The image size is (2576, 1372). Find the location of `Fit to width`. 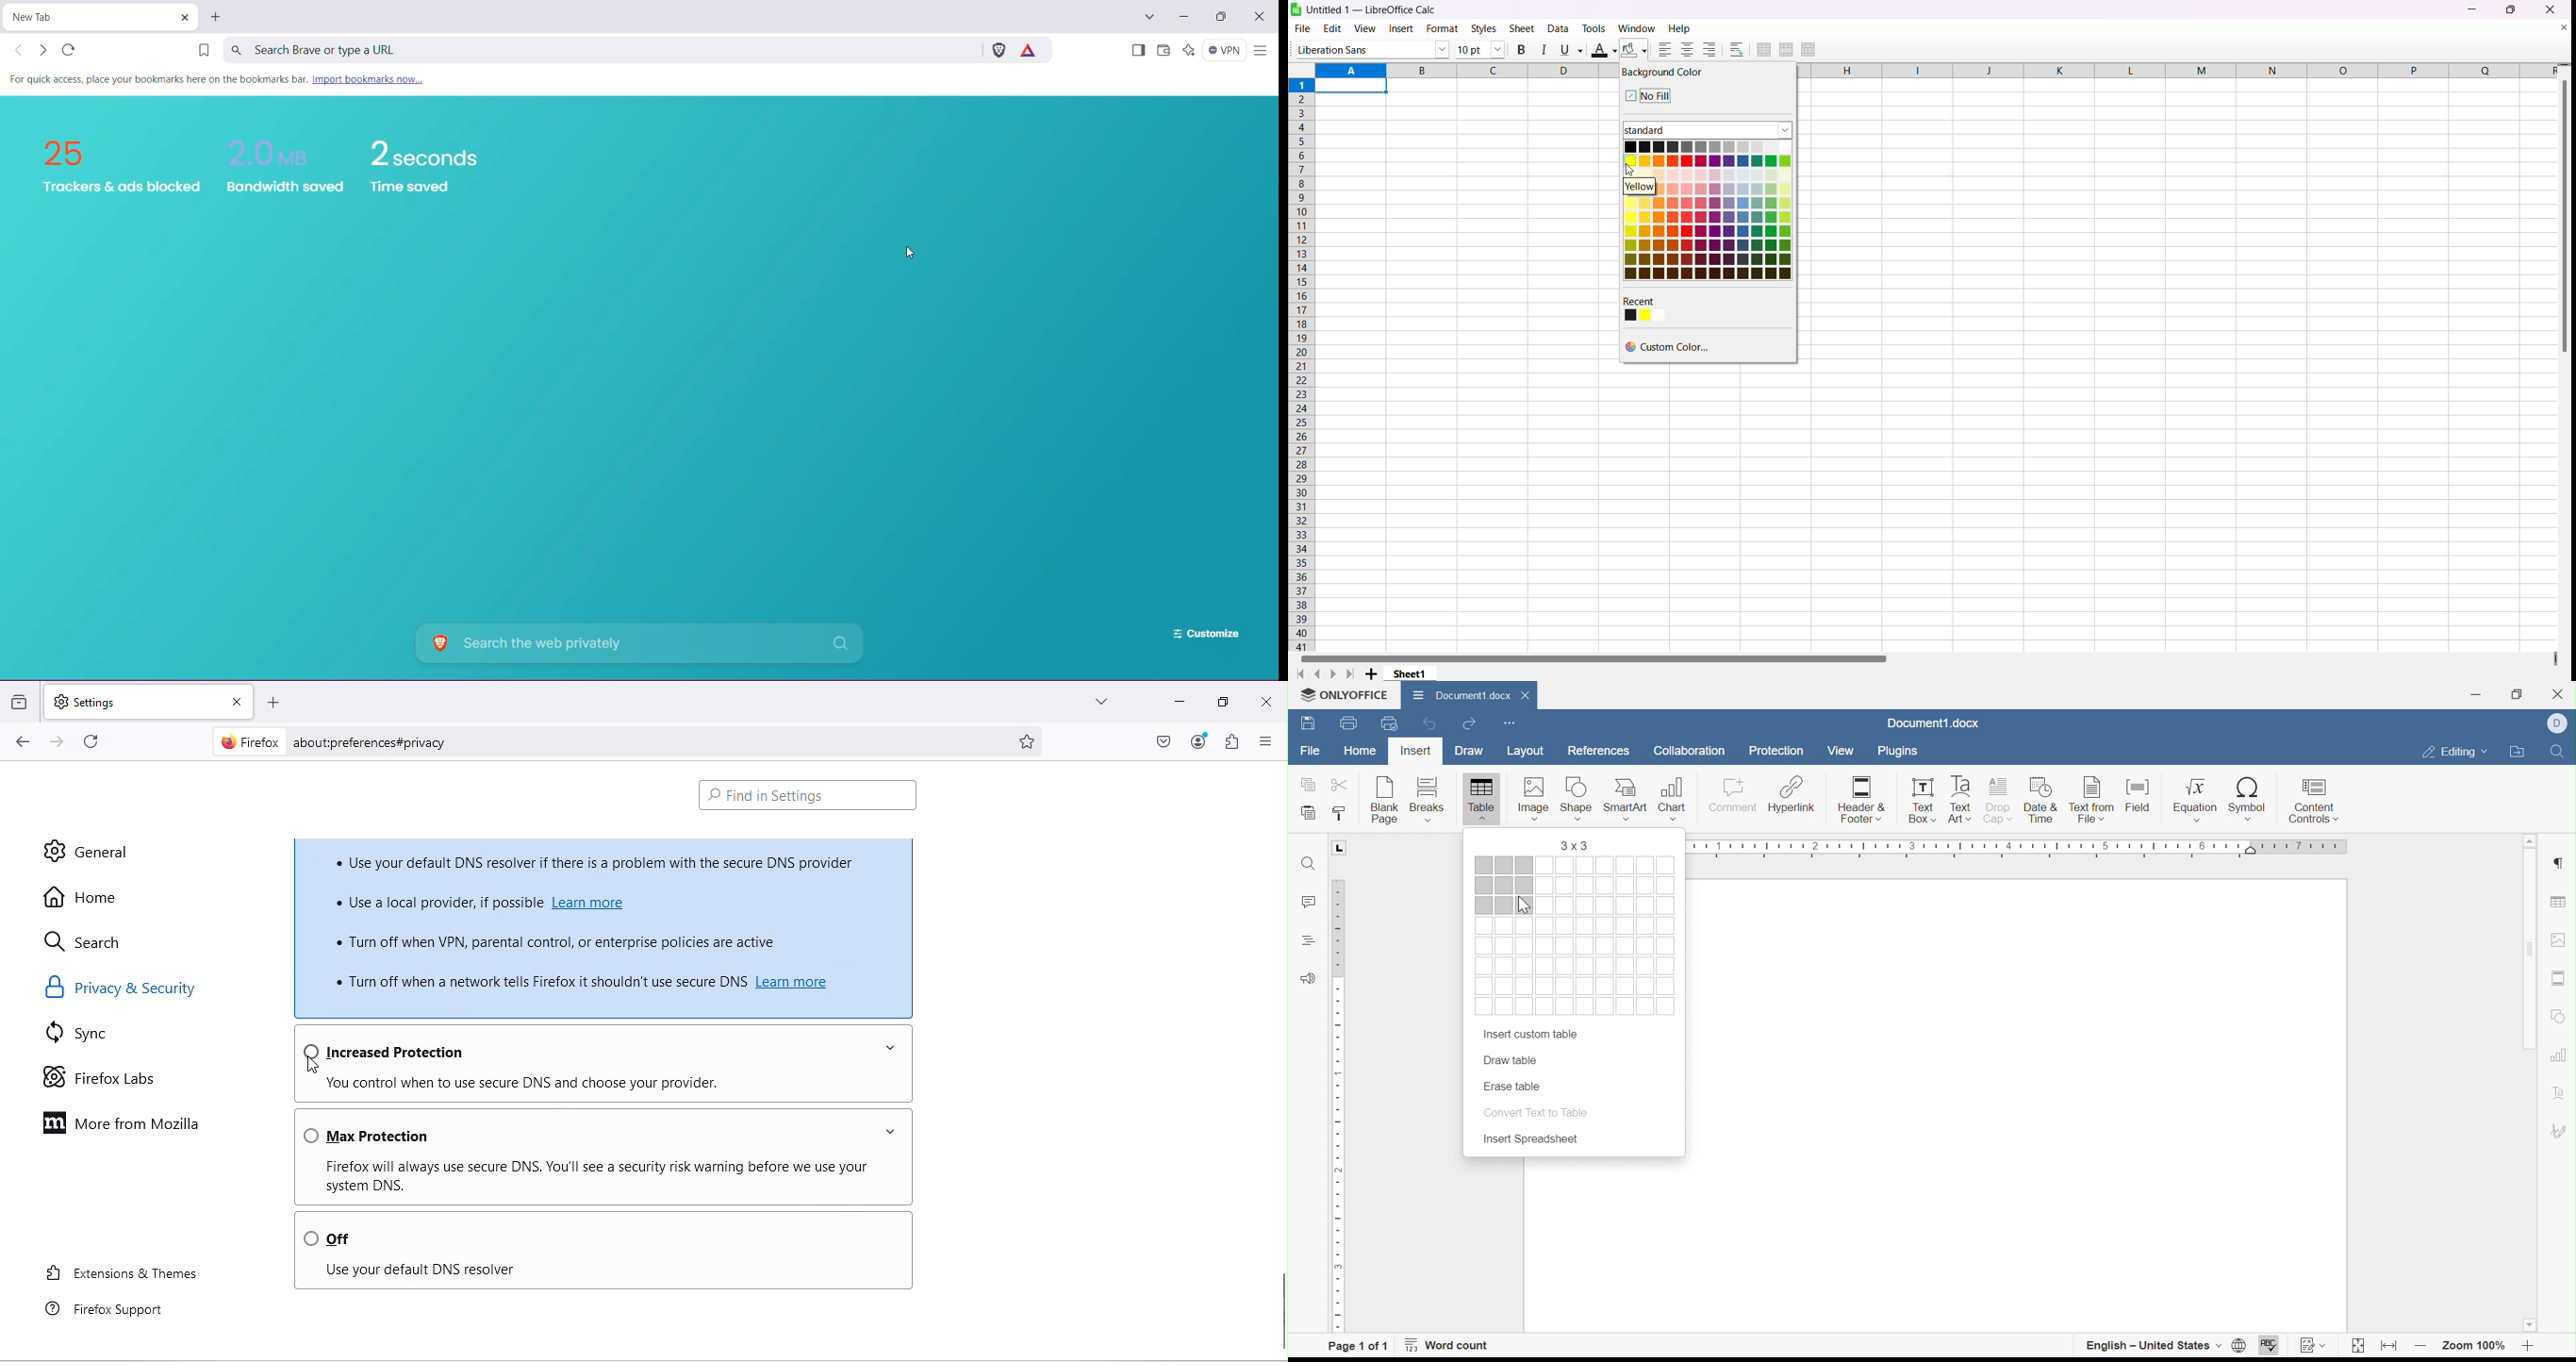

Fit to width is located at coordinates (2389, 1347).